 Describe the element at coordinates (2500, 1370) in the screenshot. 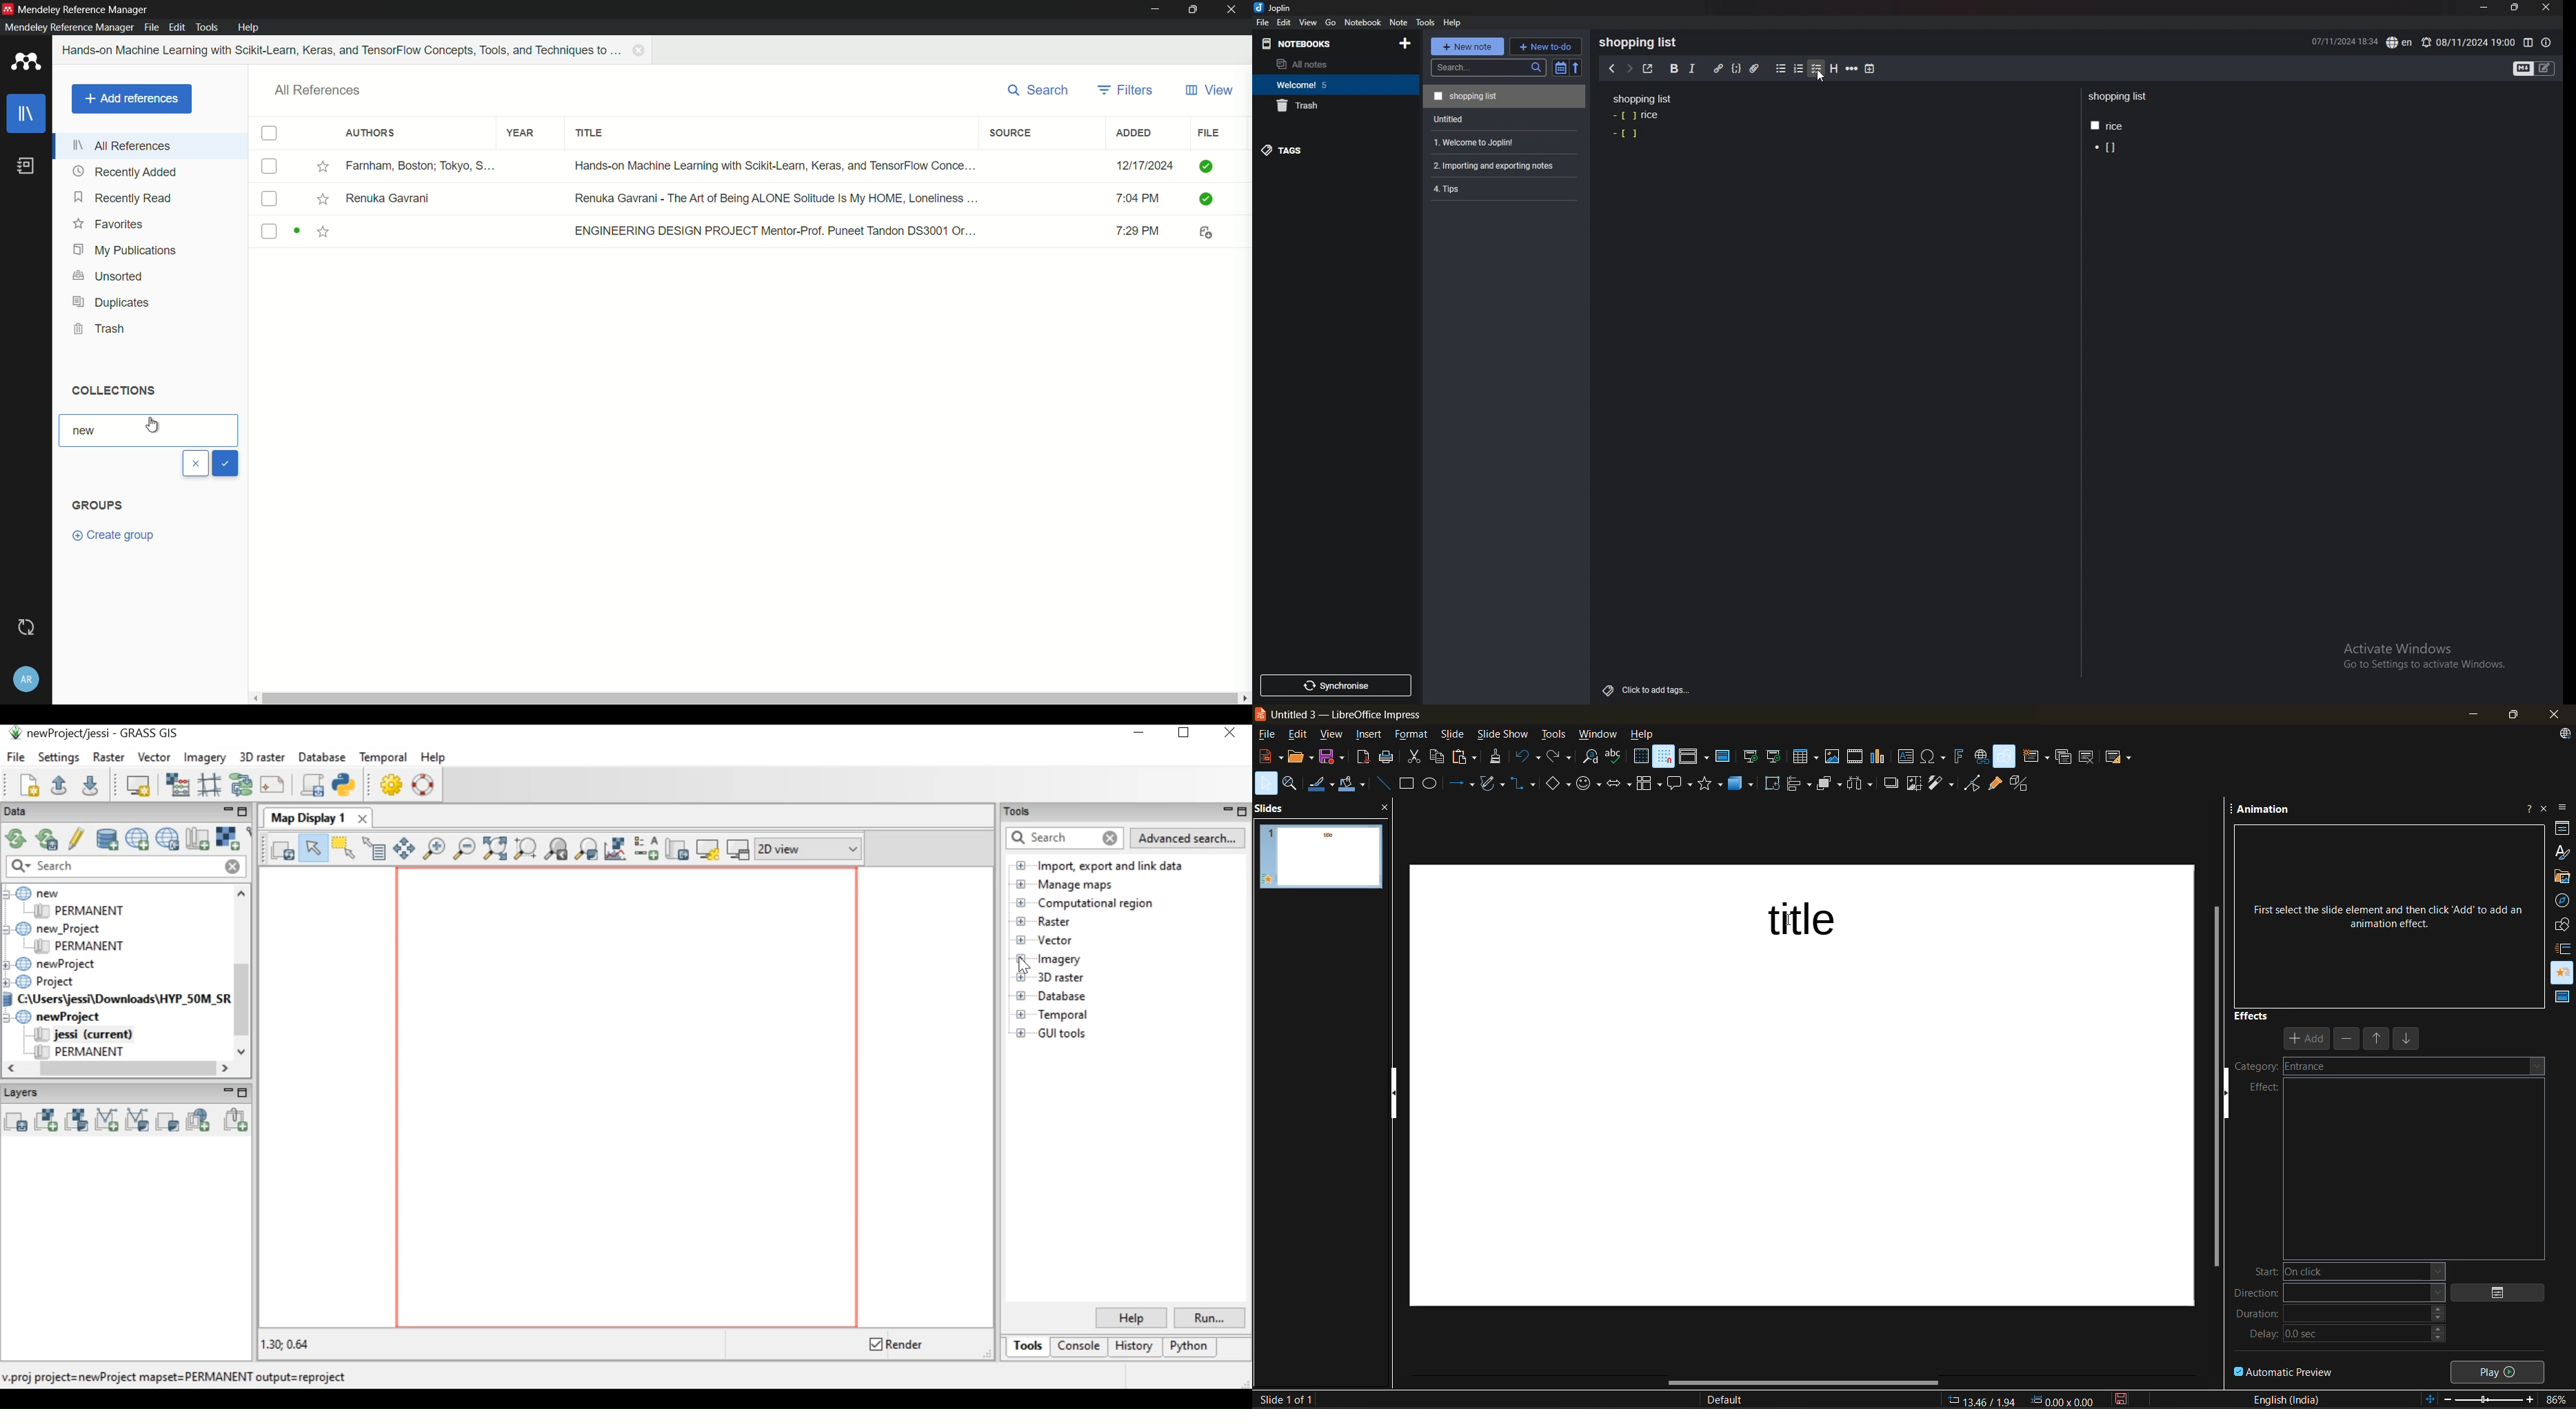

I see `play` at that location.